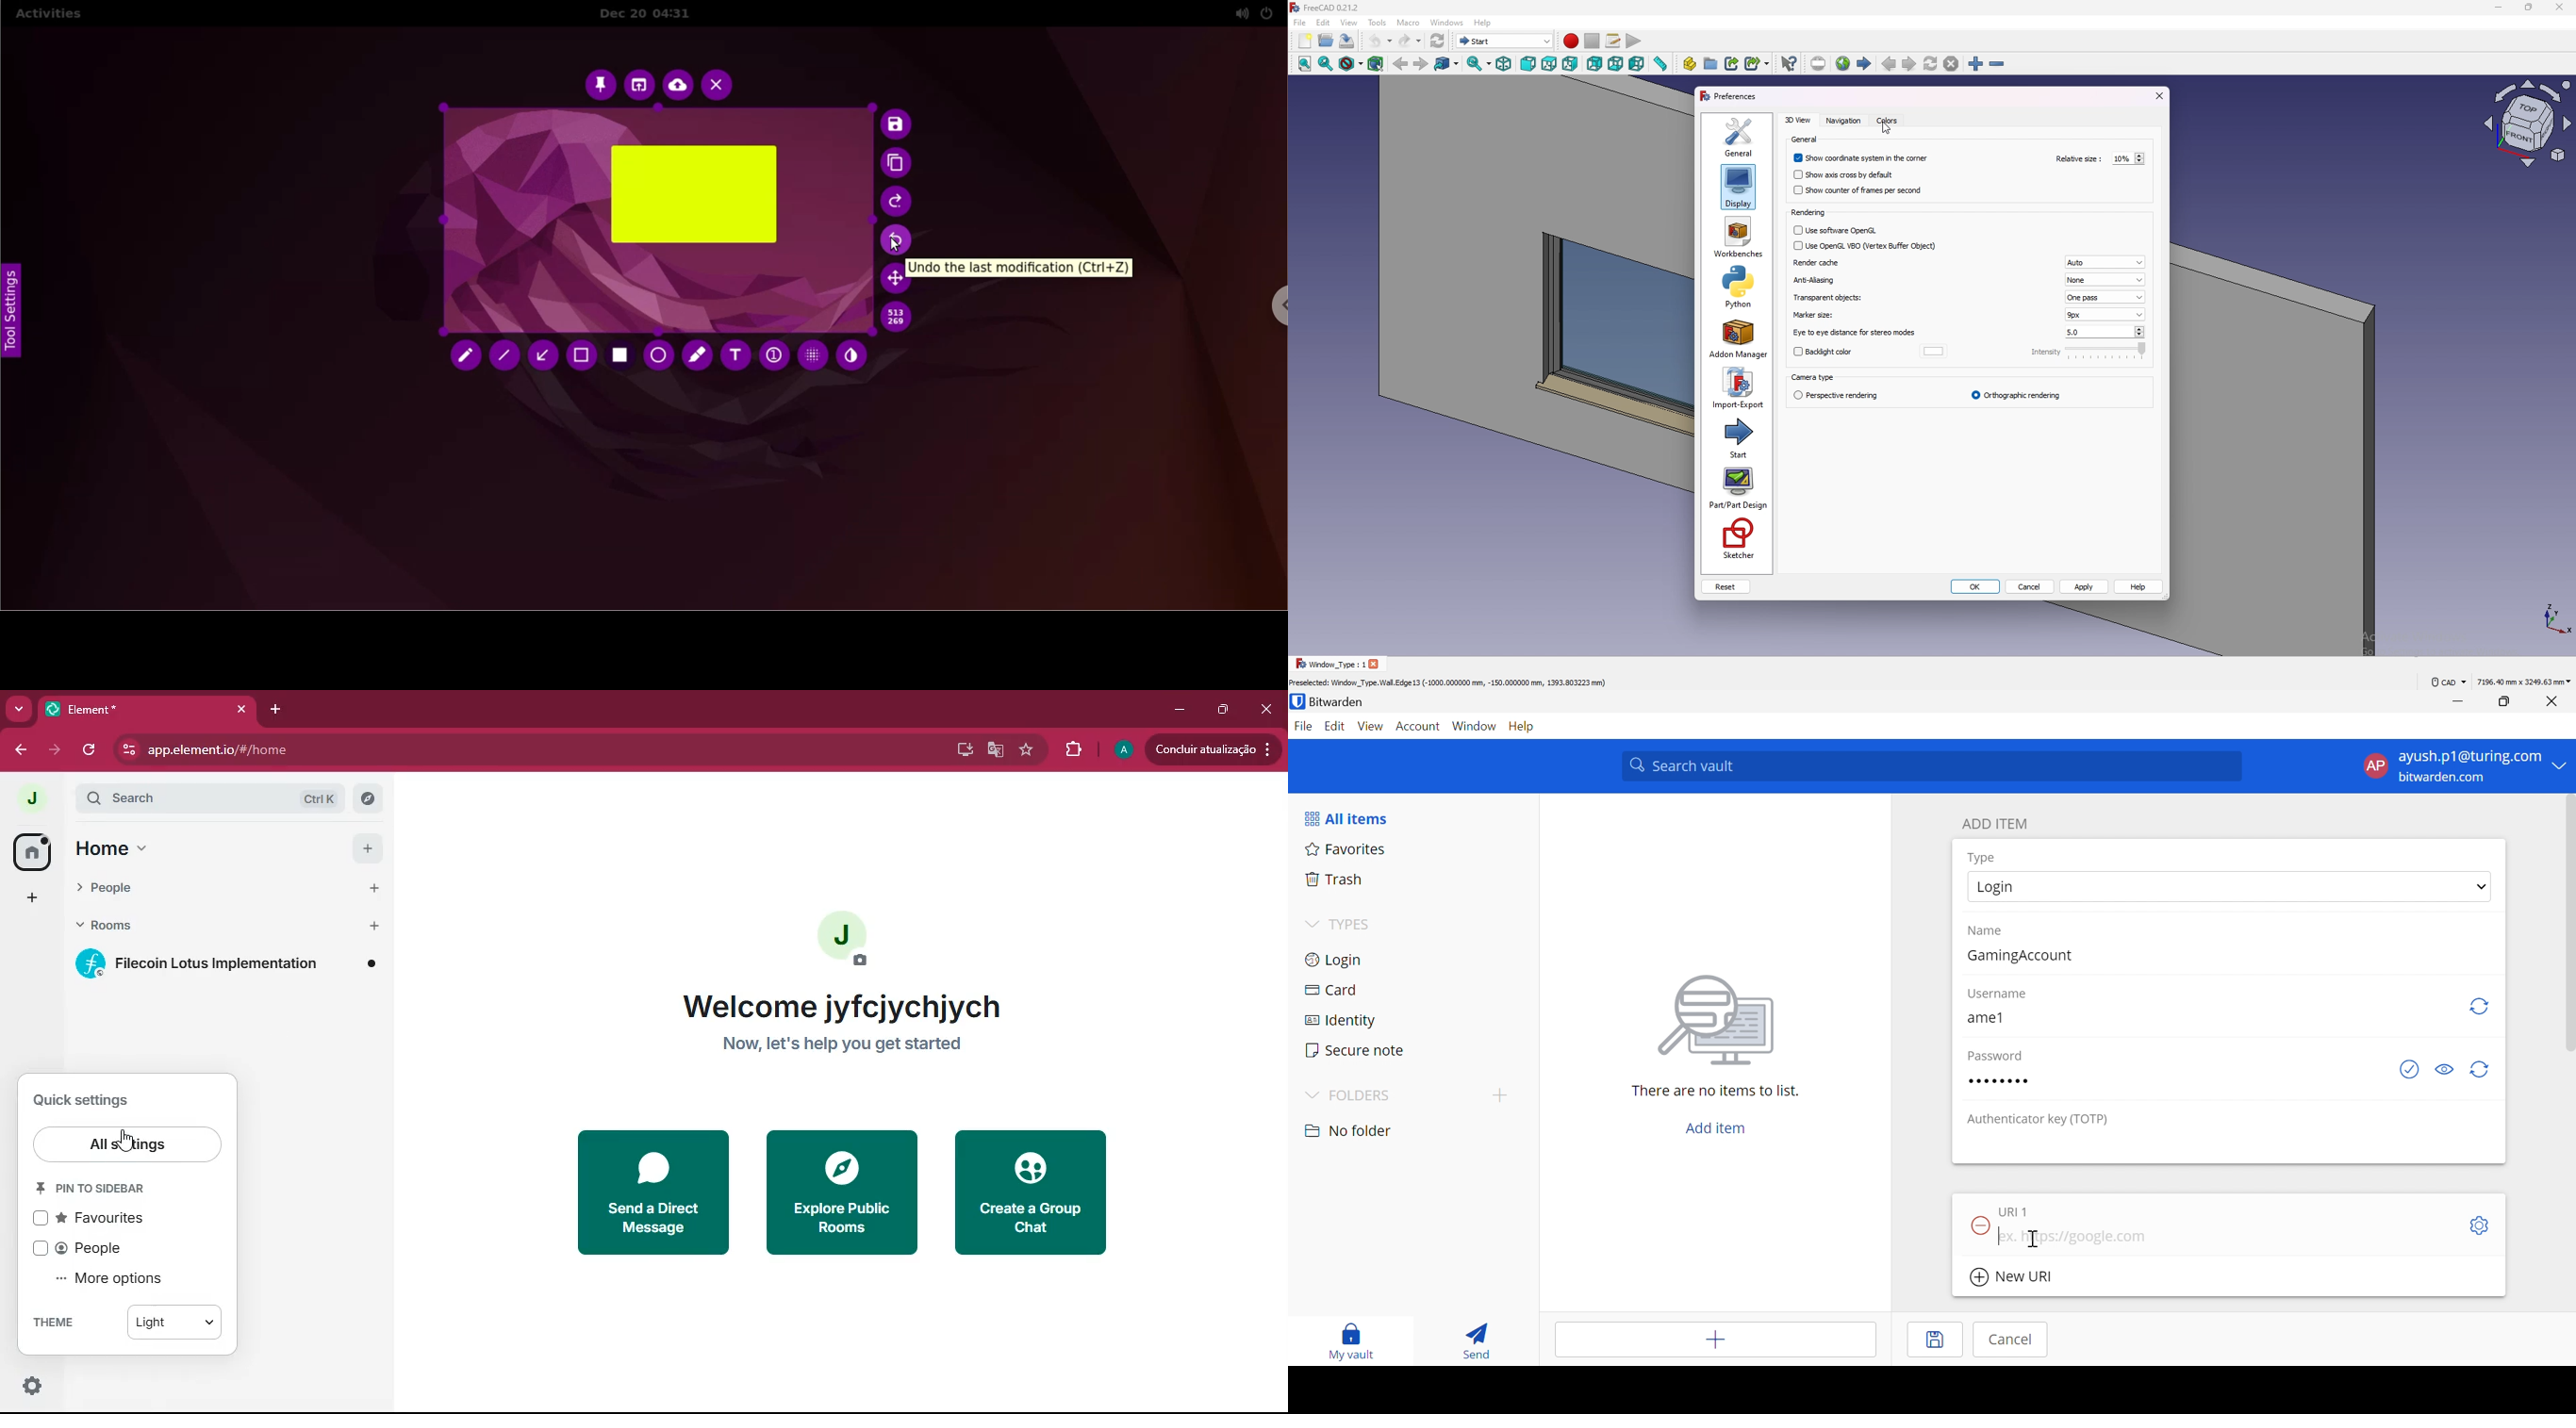 This screenshot has width=2576, height=1428. Describe the element at coordinates (1338, 881) in the screenshot. I see `Trash` at that location.